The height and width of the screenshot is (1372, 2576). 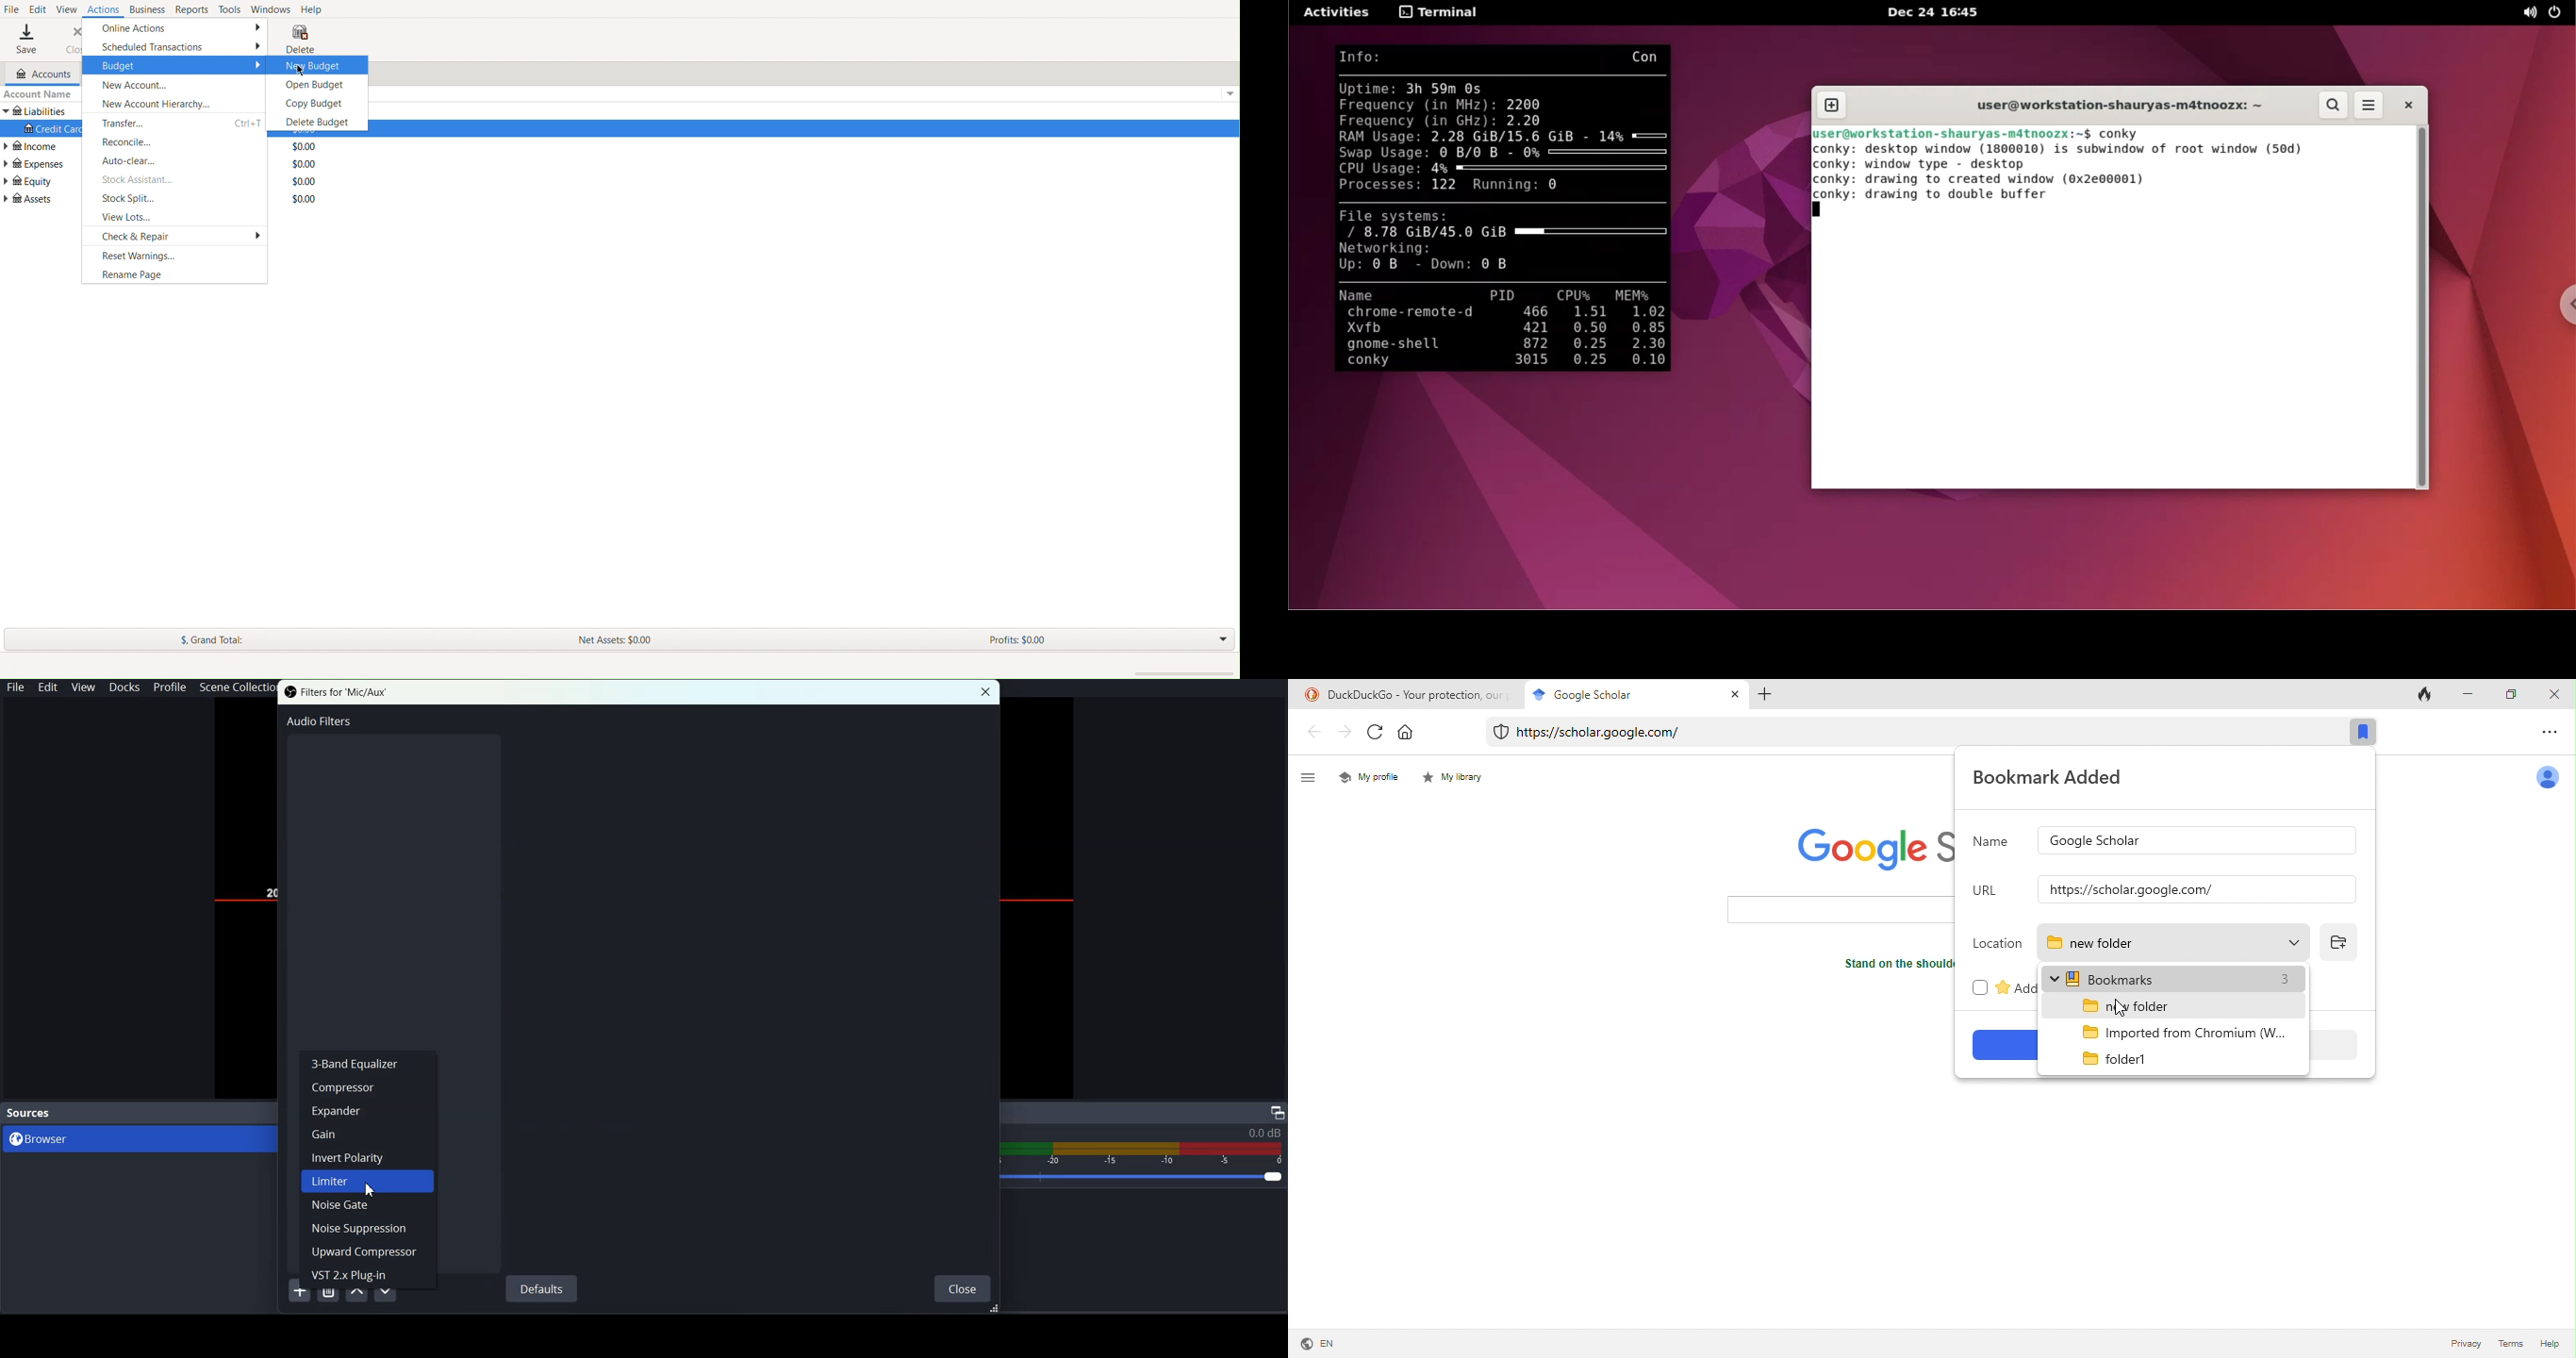 I want to click on Upward Compressor, so click(x=369, y=1253).